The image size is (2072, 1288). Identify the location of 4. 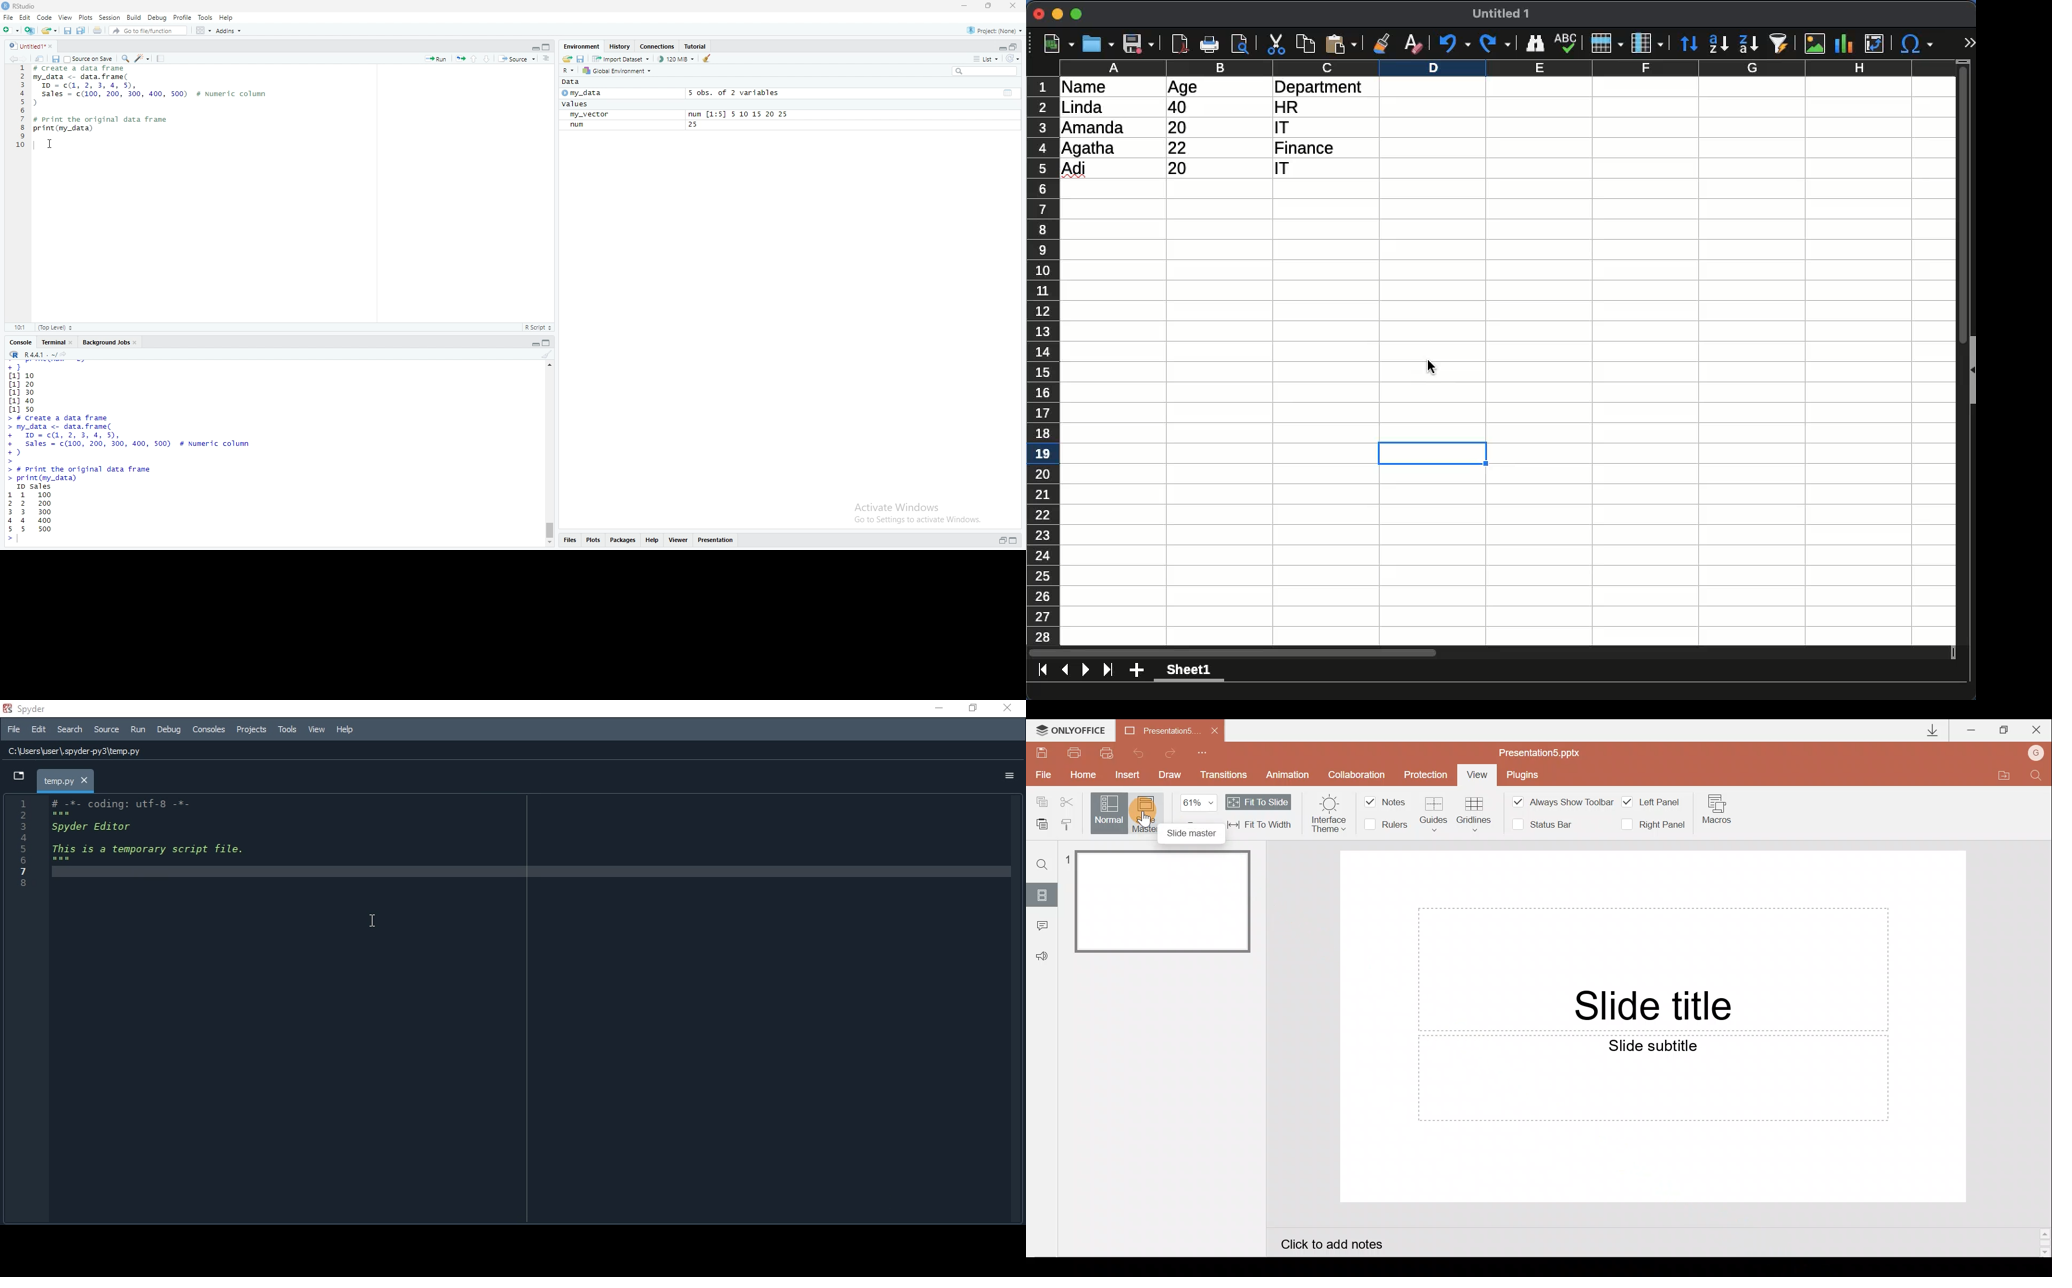
(38, 838).